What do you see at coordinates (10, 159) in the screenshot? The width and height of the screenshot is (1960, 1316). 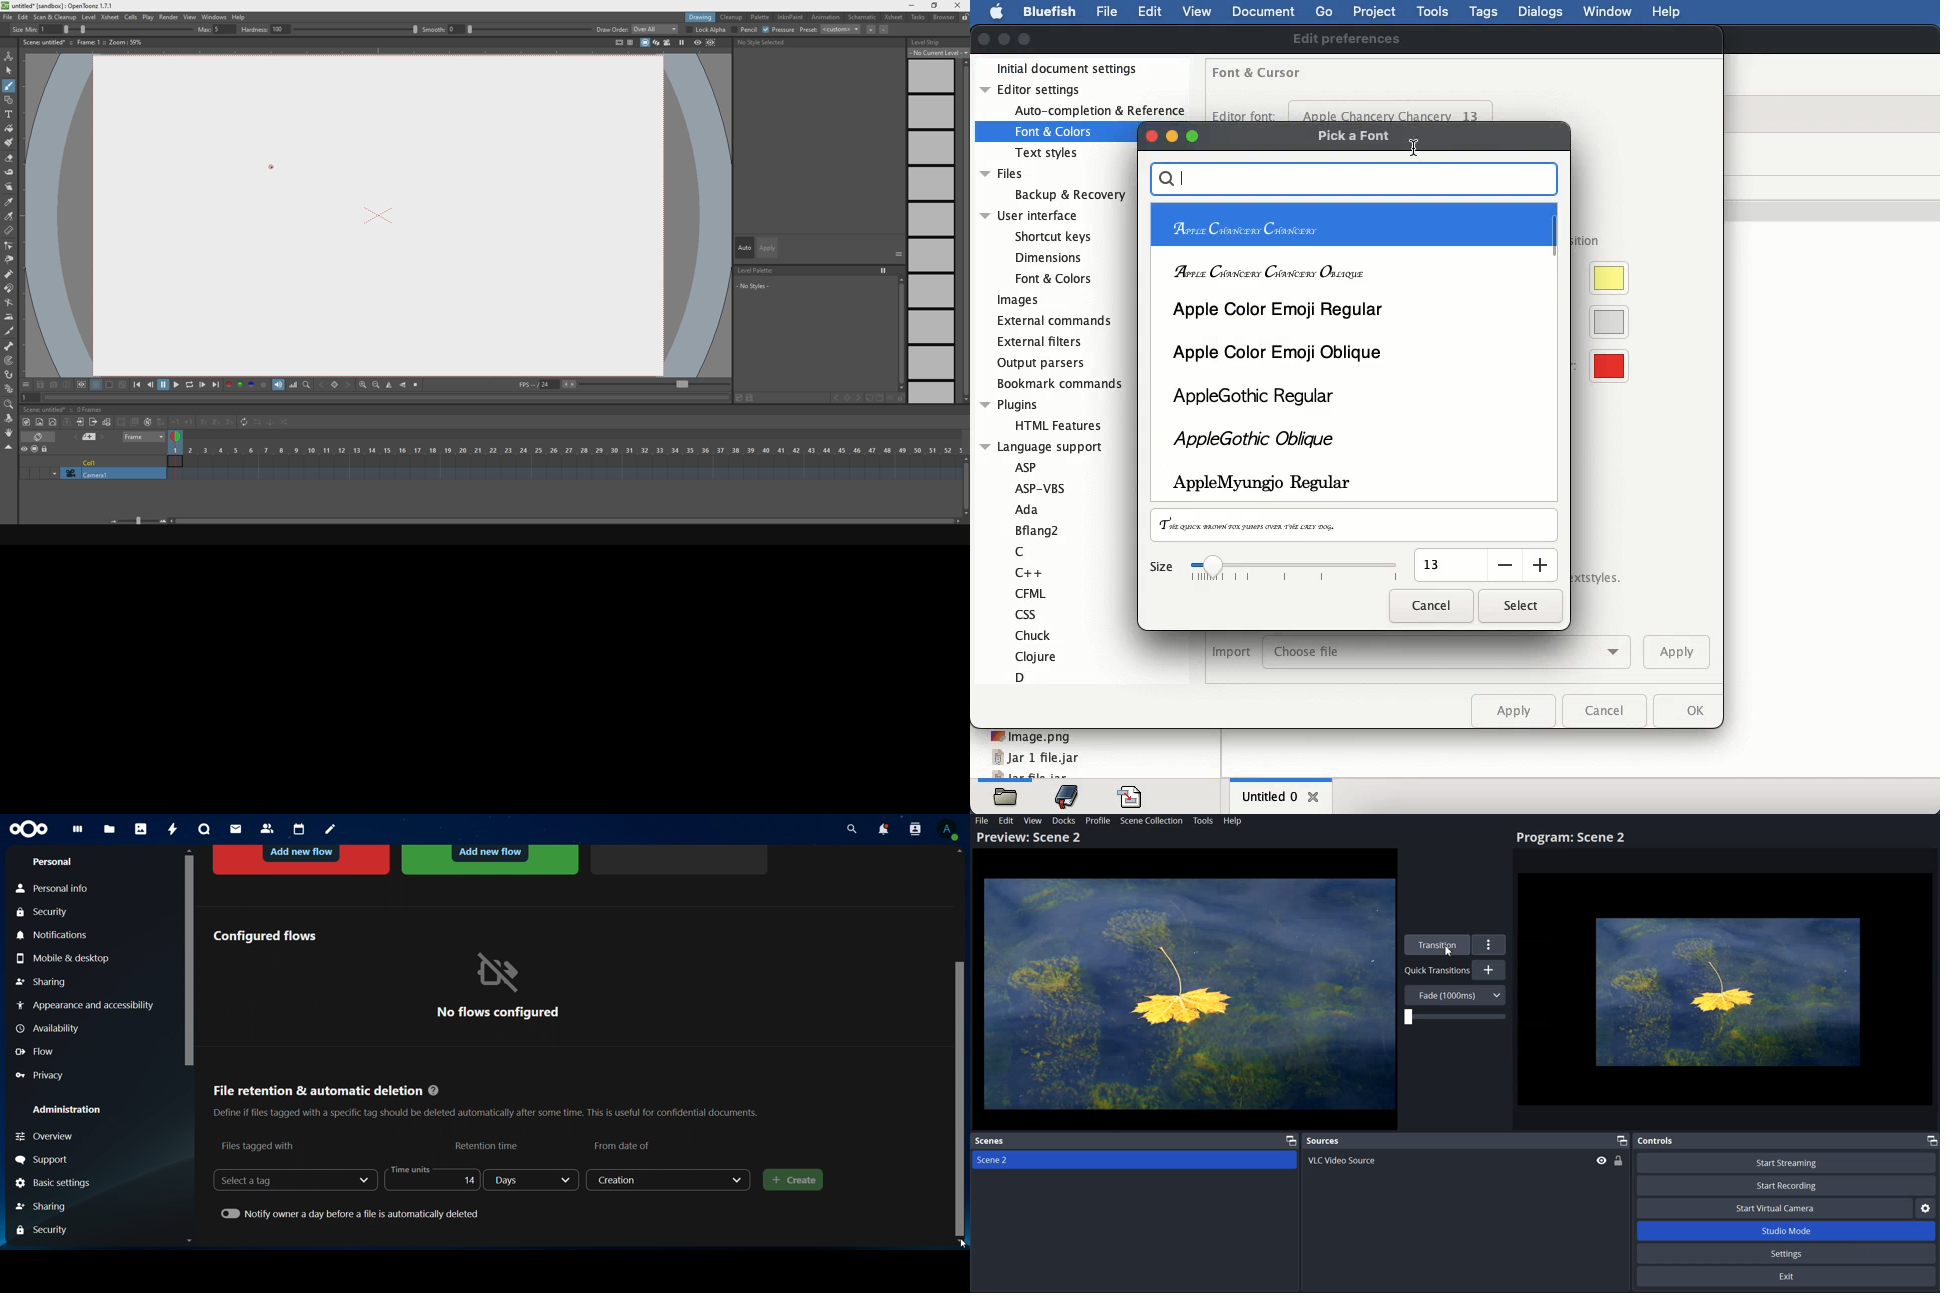 I see `erase` at bounding box center [10, 159].